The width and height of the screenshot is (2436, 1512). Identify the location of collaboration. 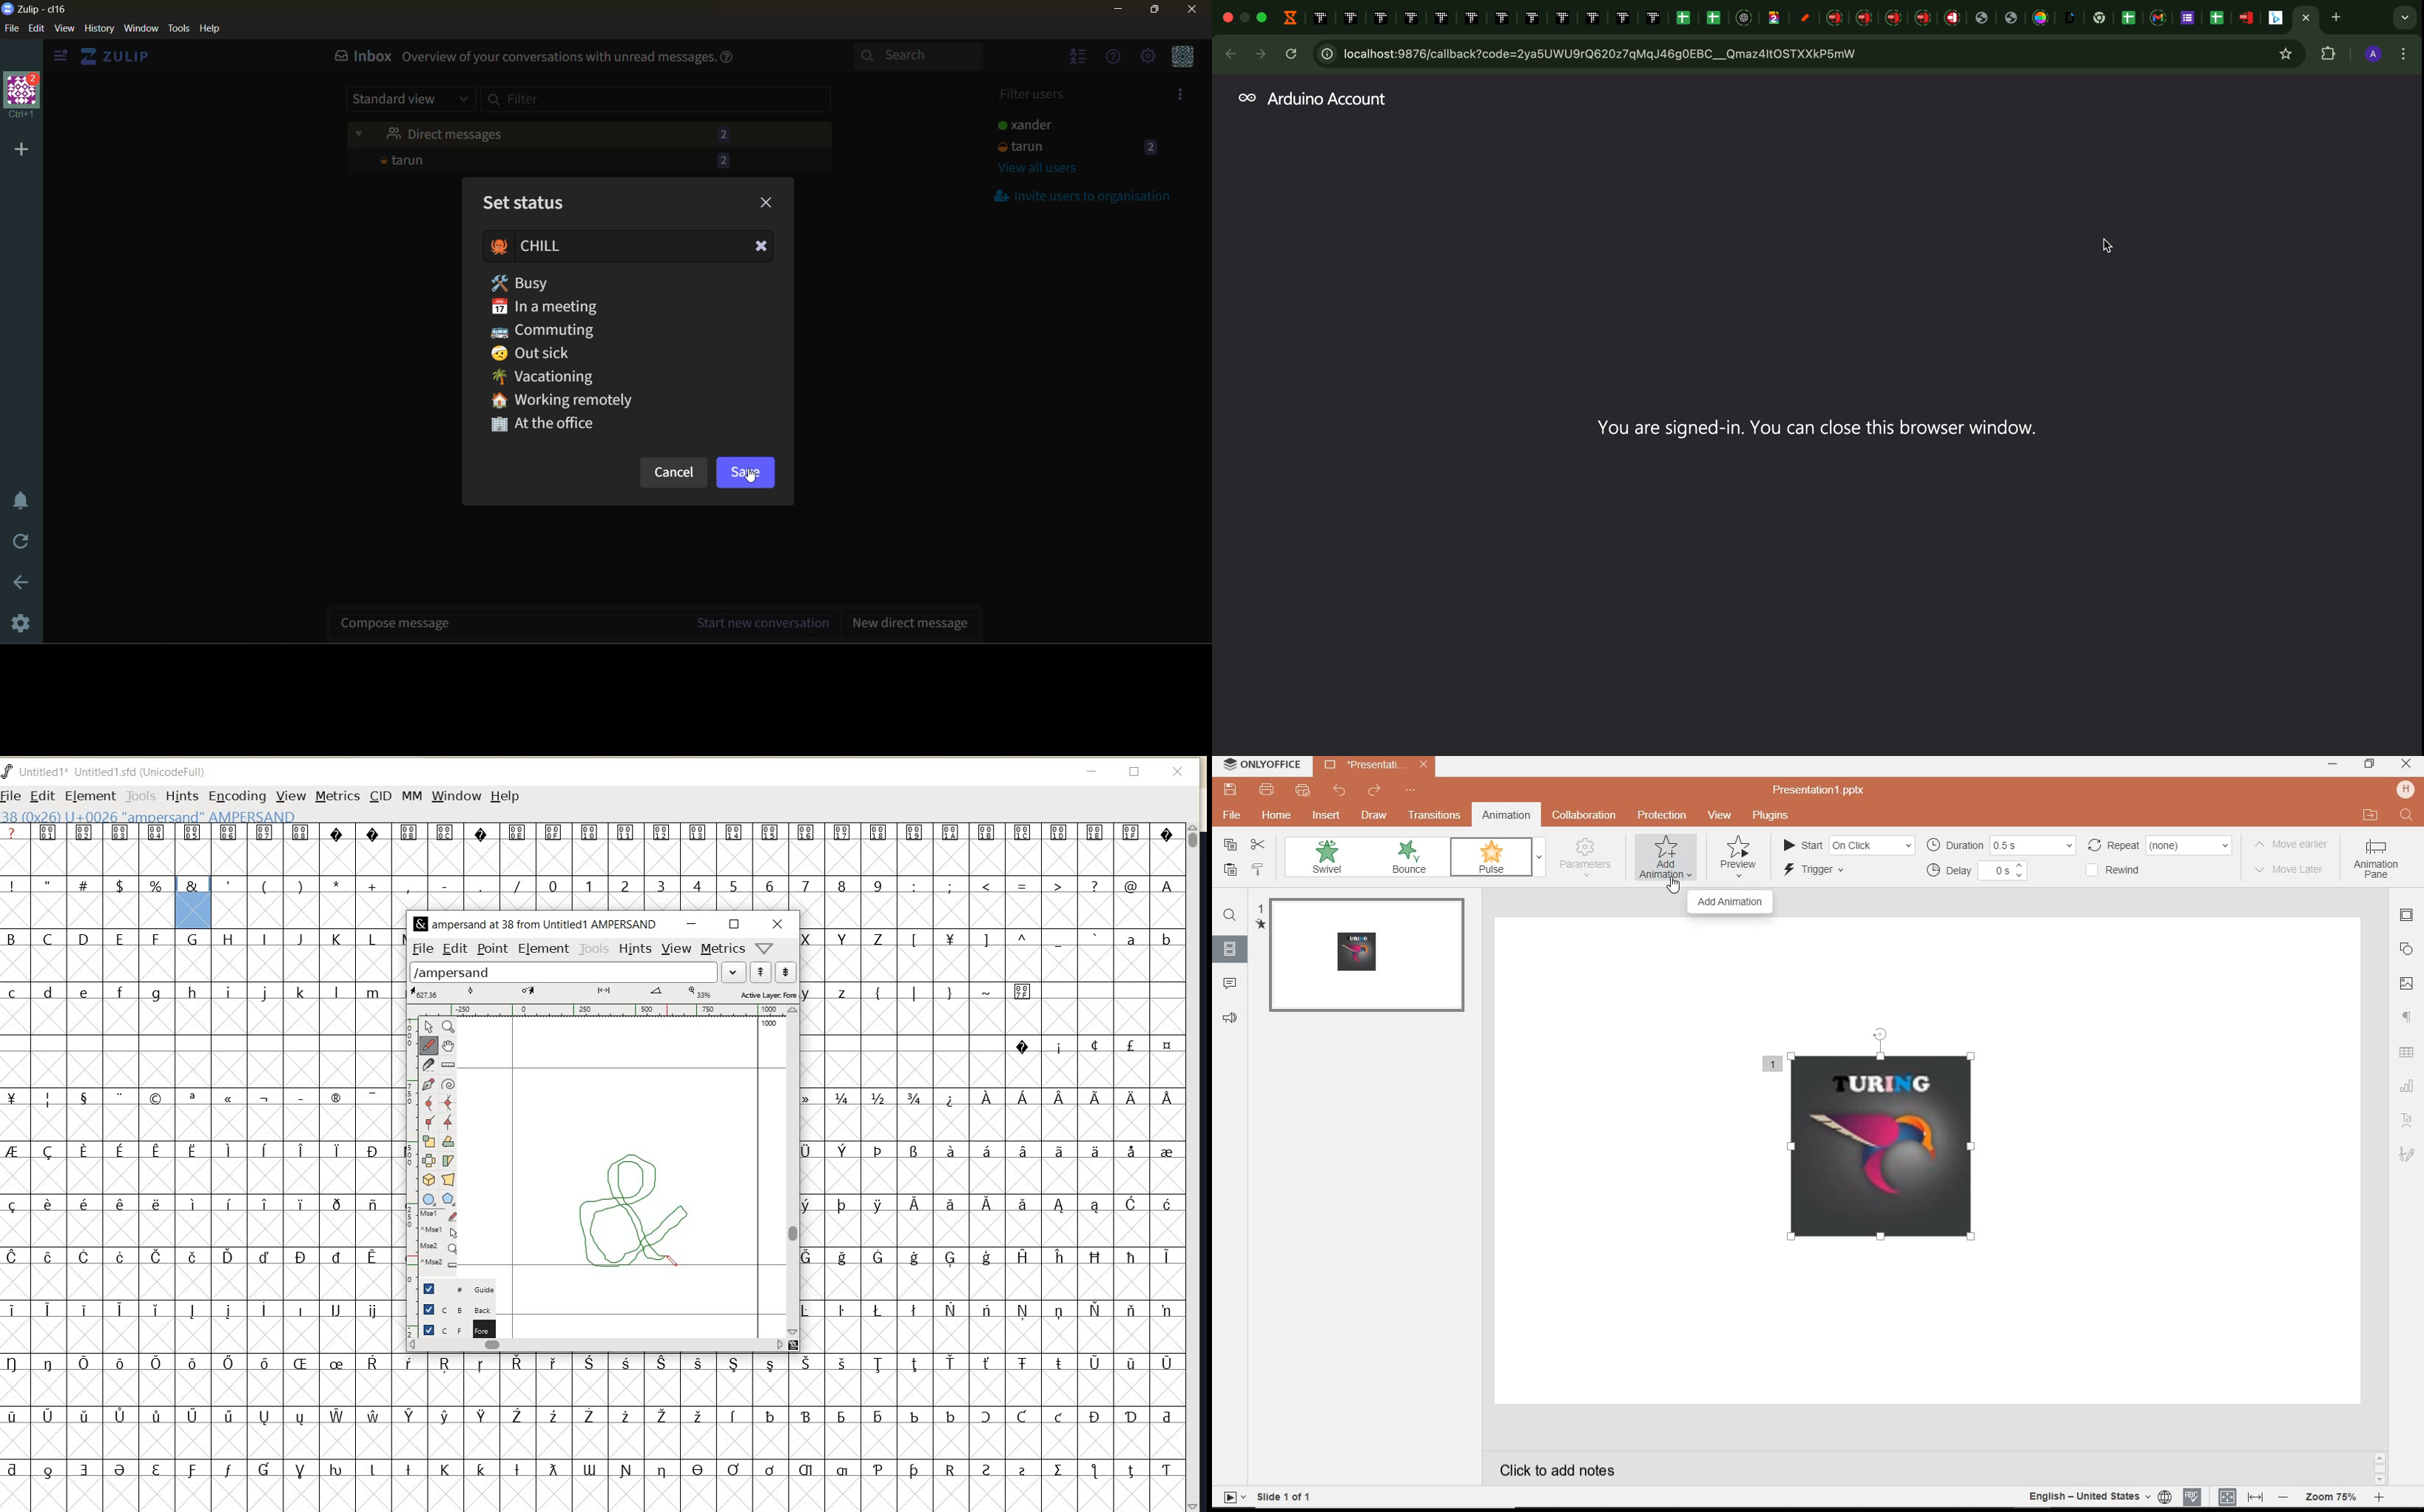
(1585, 817).